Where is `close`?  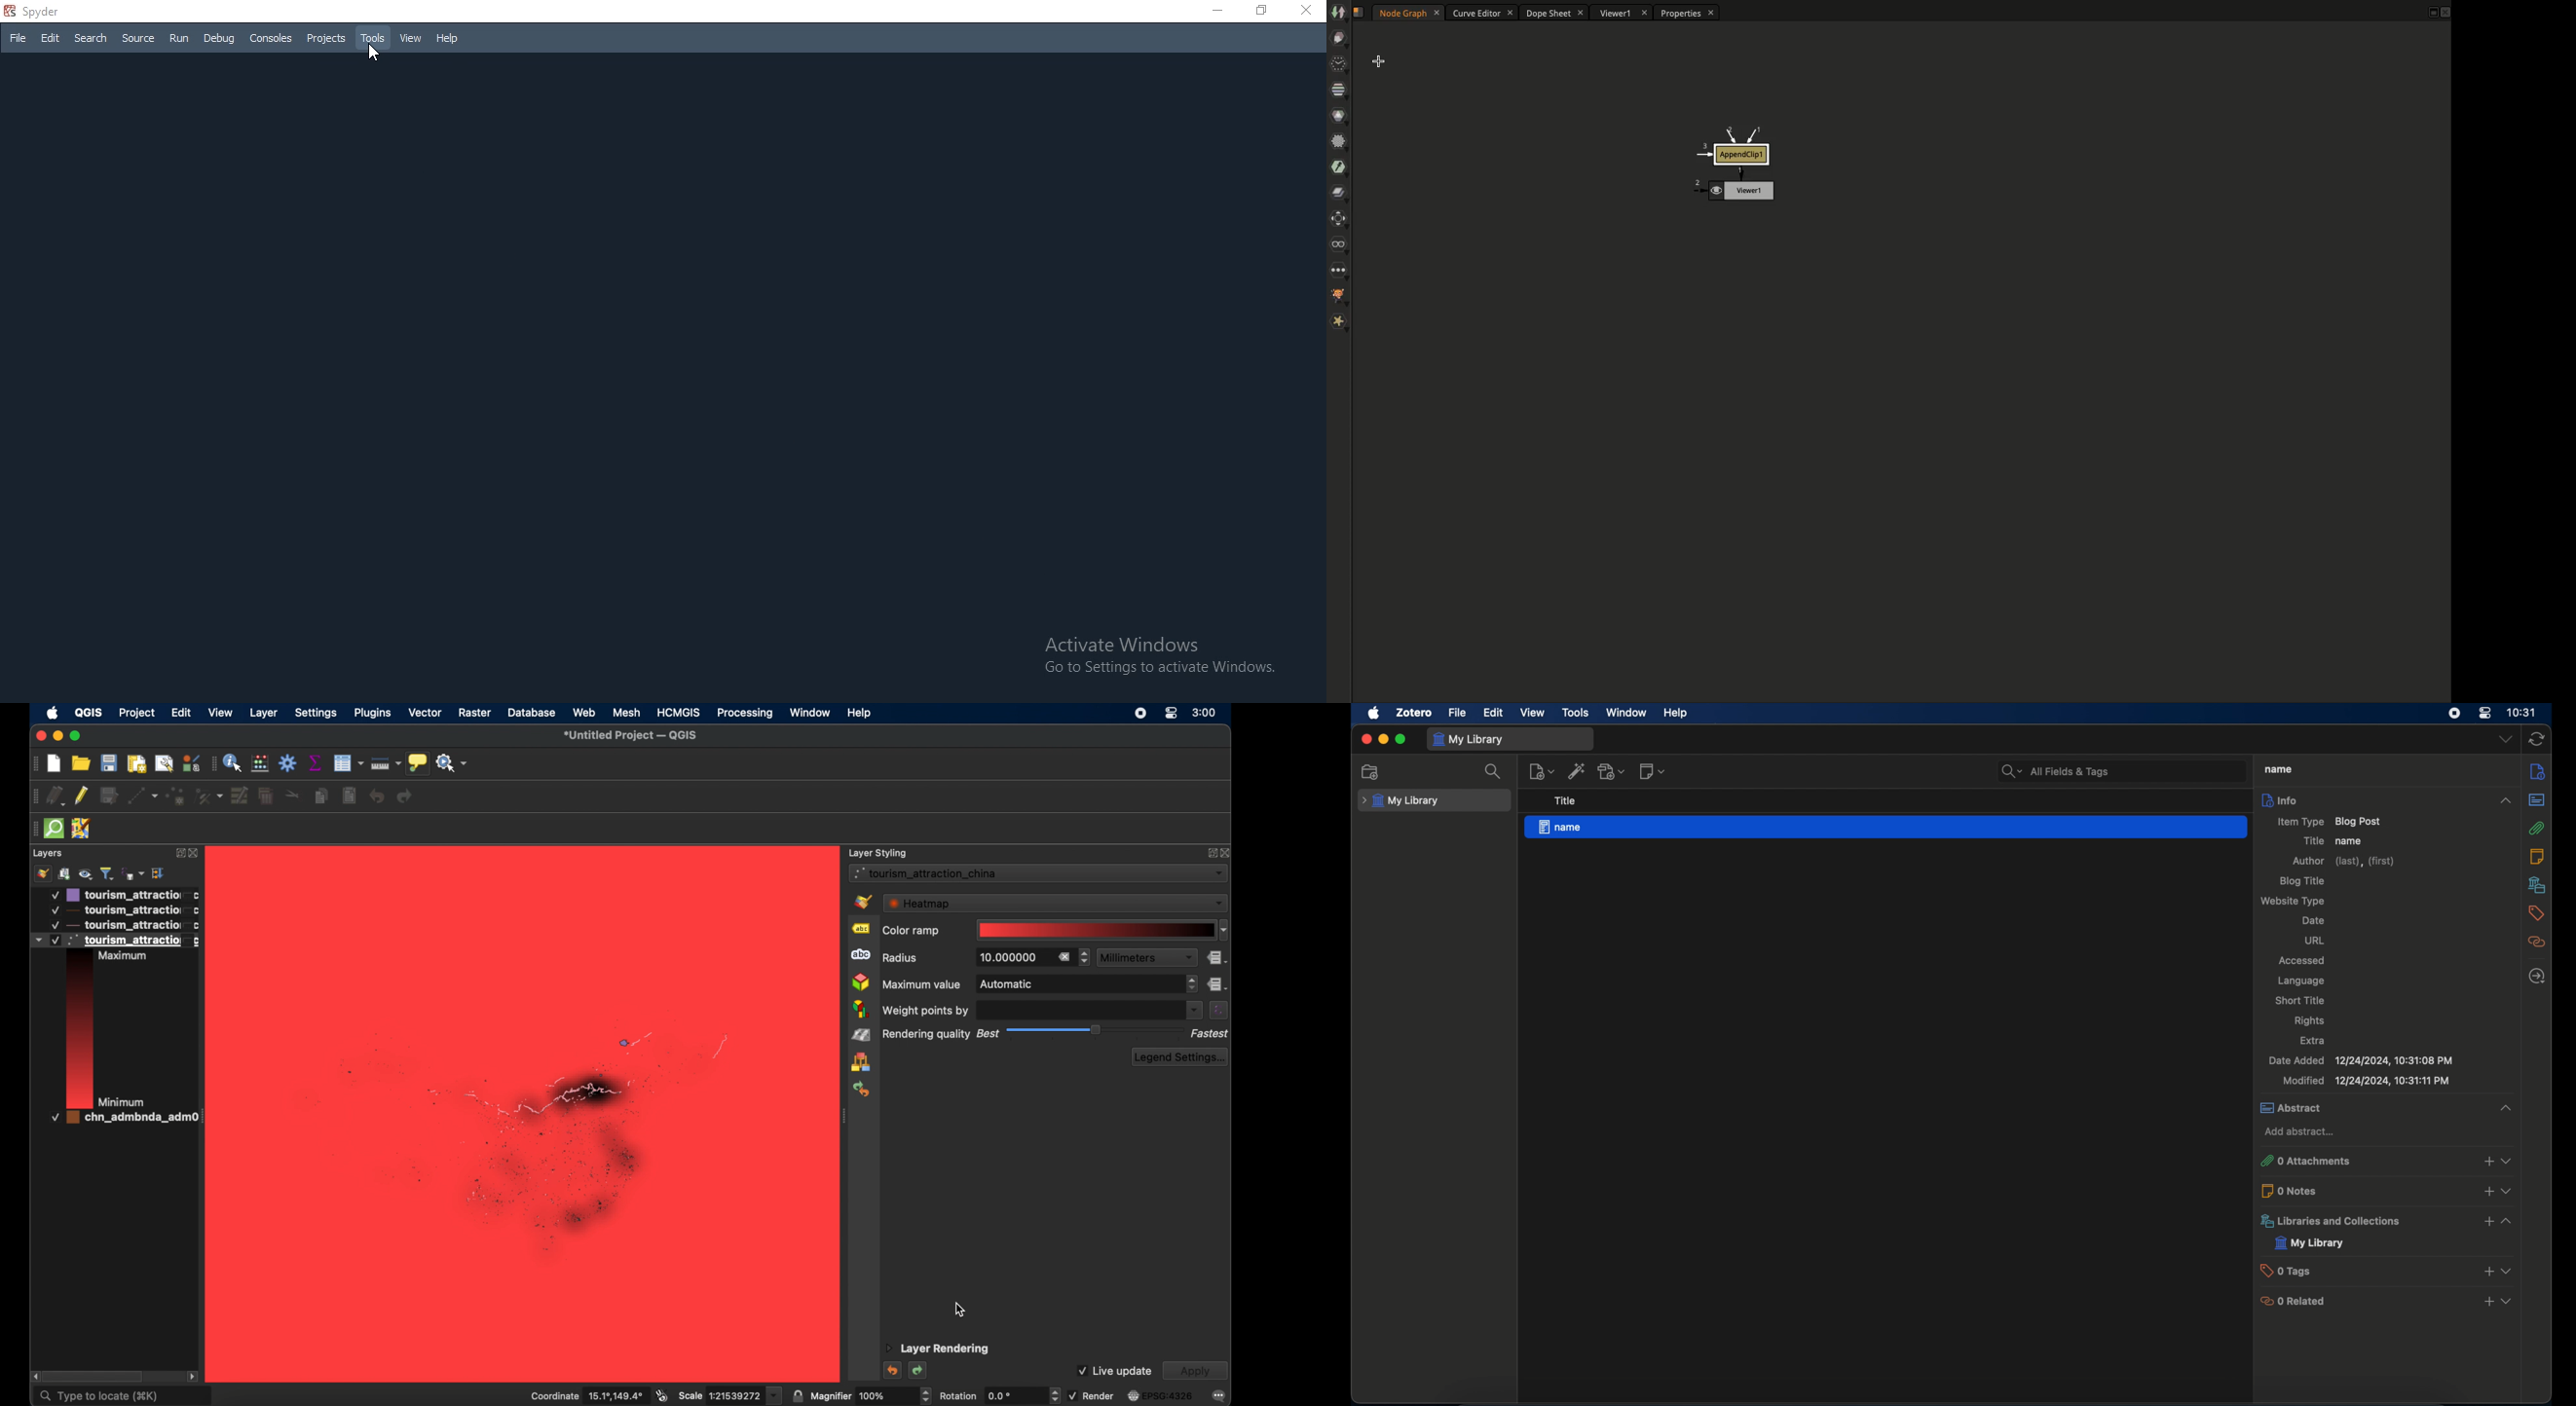 close is located at coordinates (1307, 12).